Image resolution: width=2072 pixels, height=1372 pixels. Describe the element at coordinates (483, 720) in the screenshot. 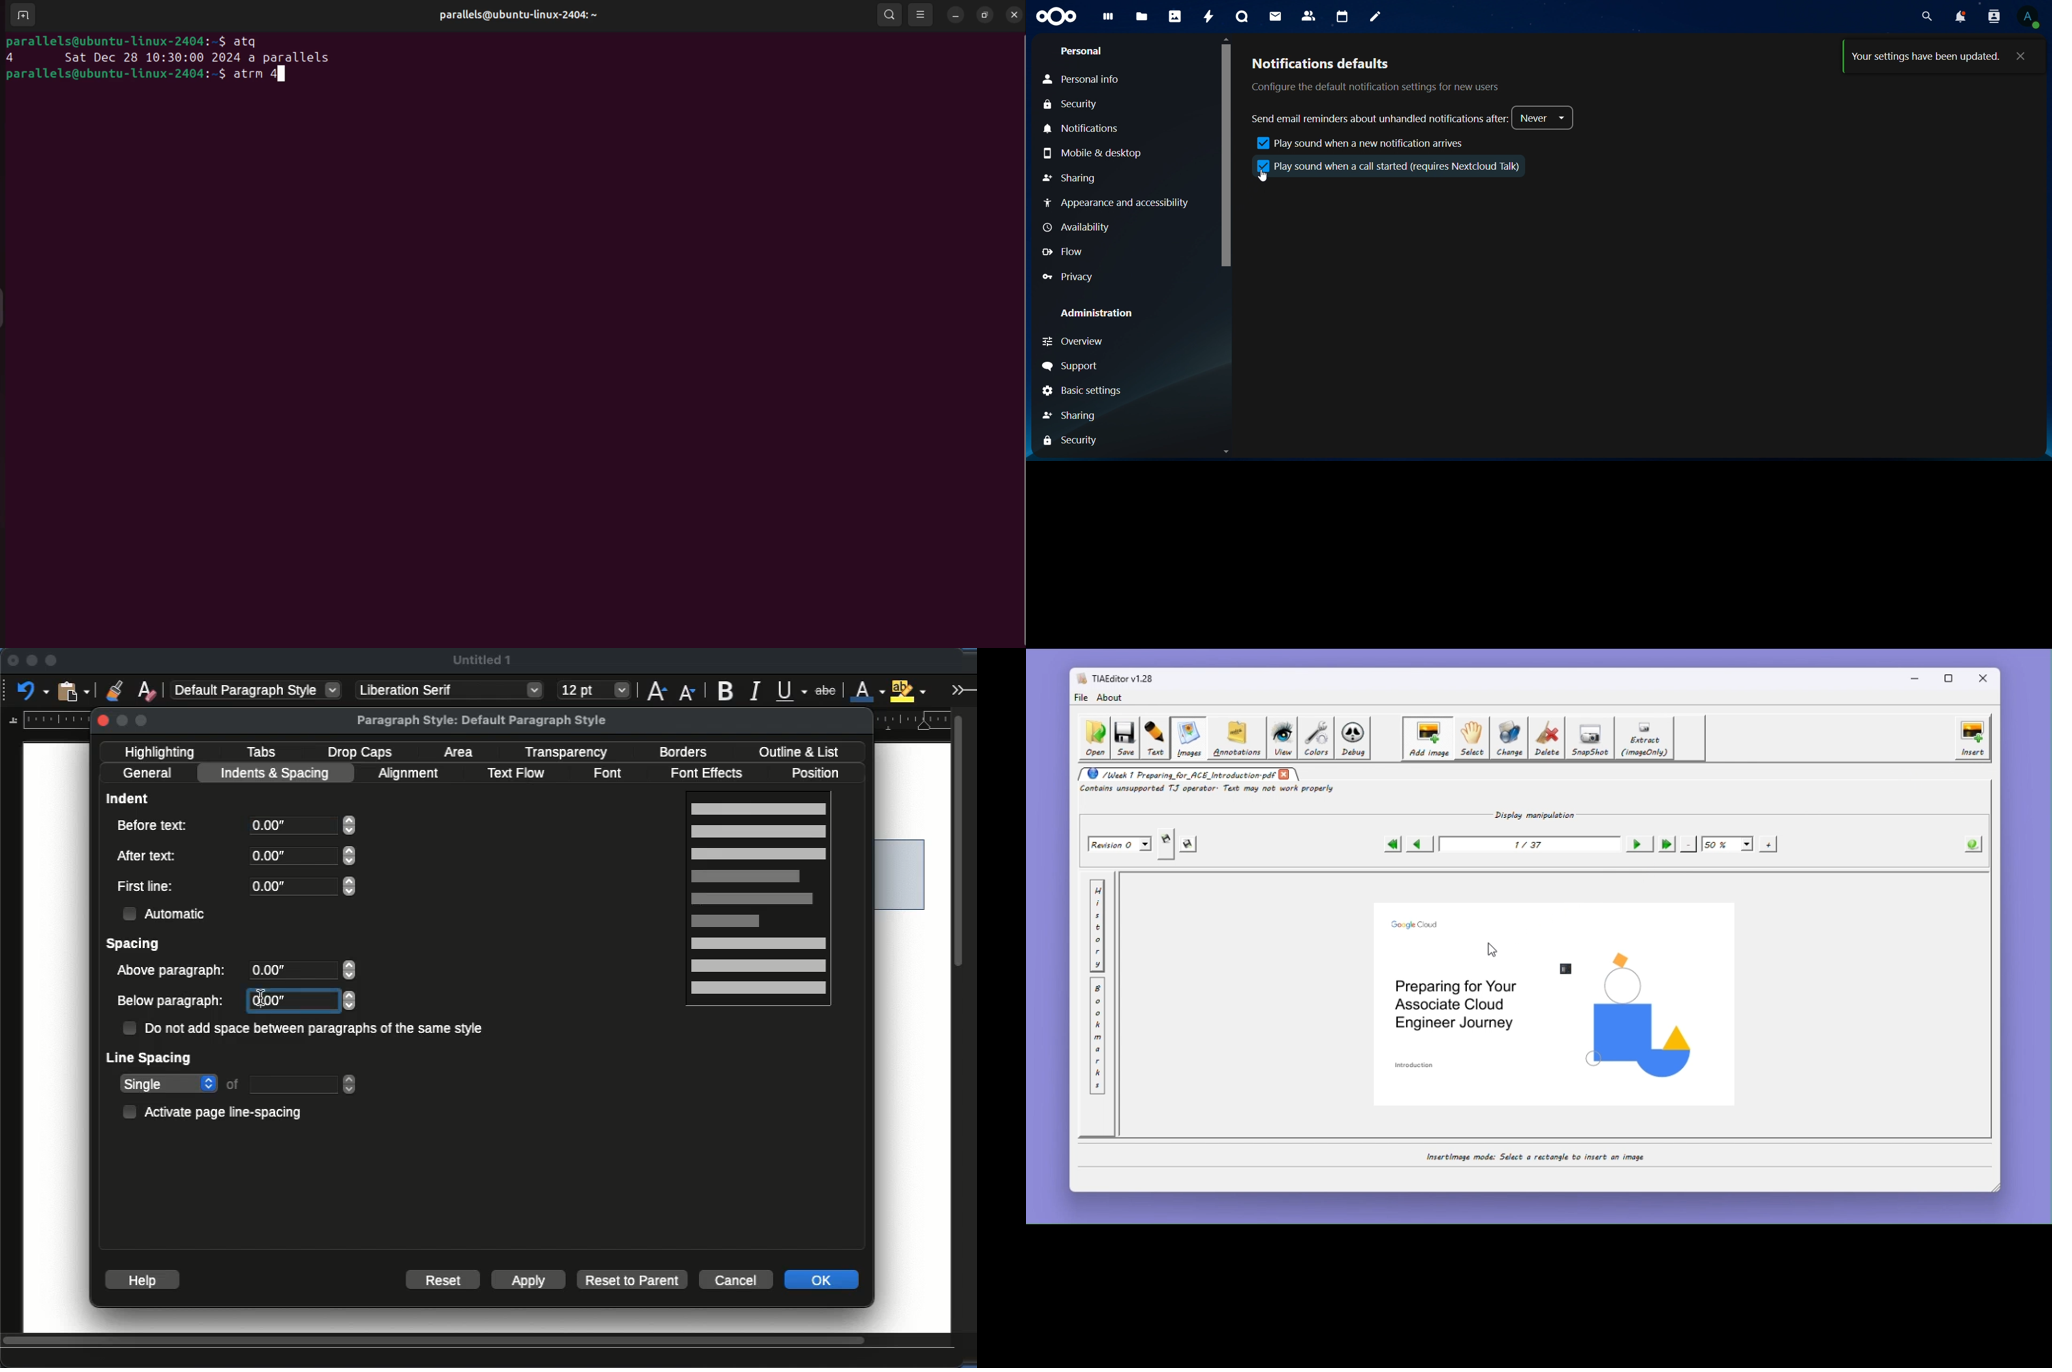

I see `paragraph style: default paragraph style` at that location.